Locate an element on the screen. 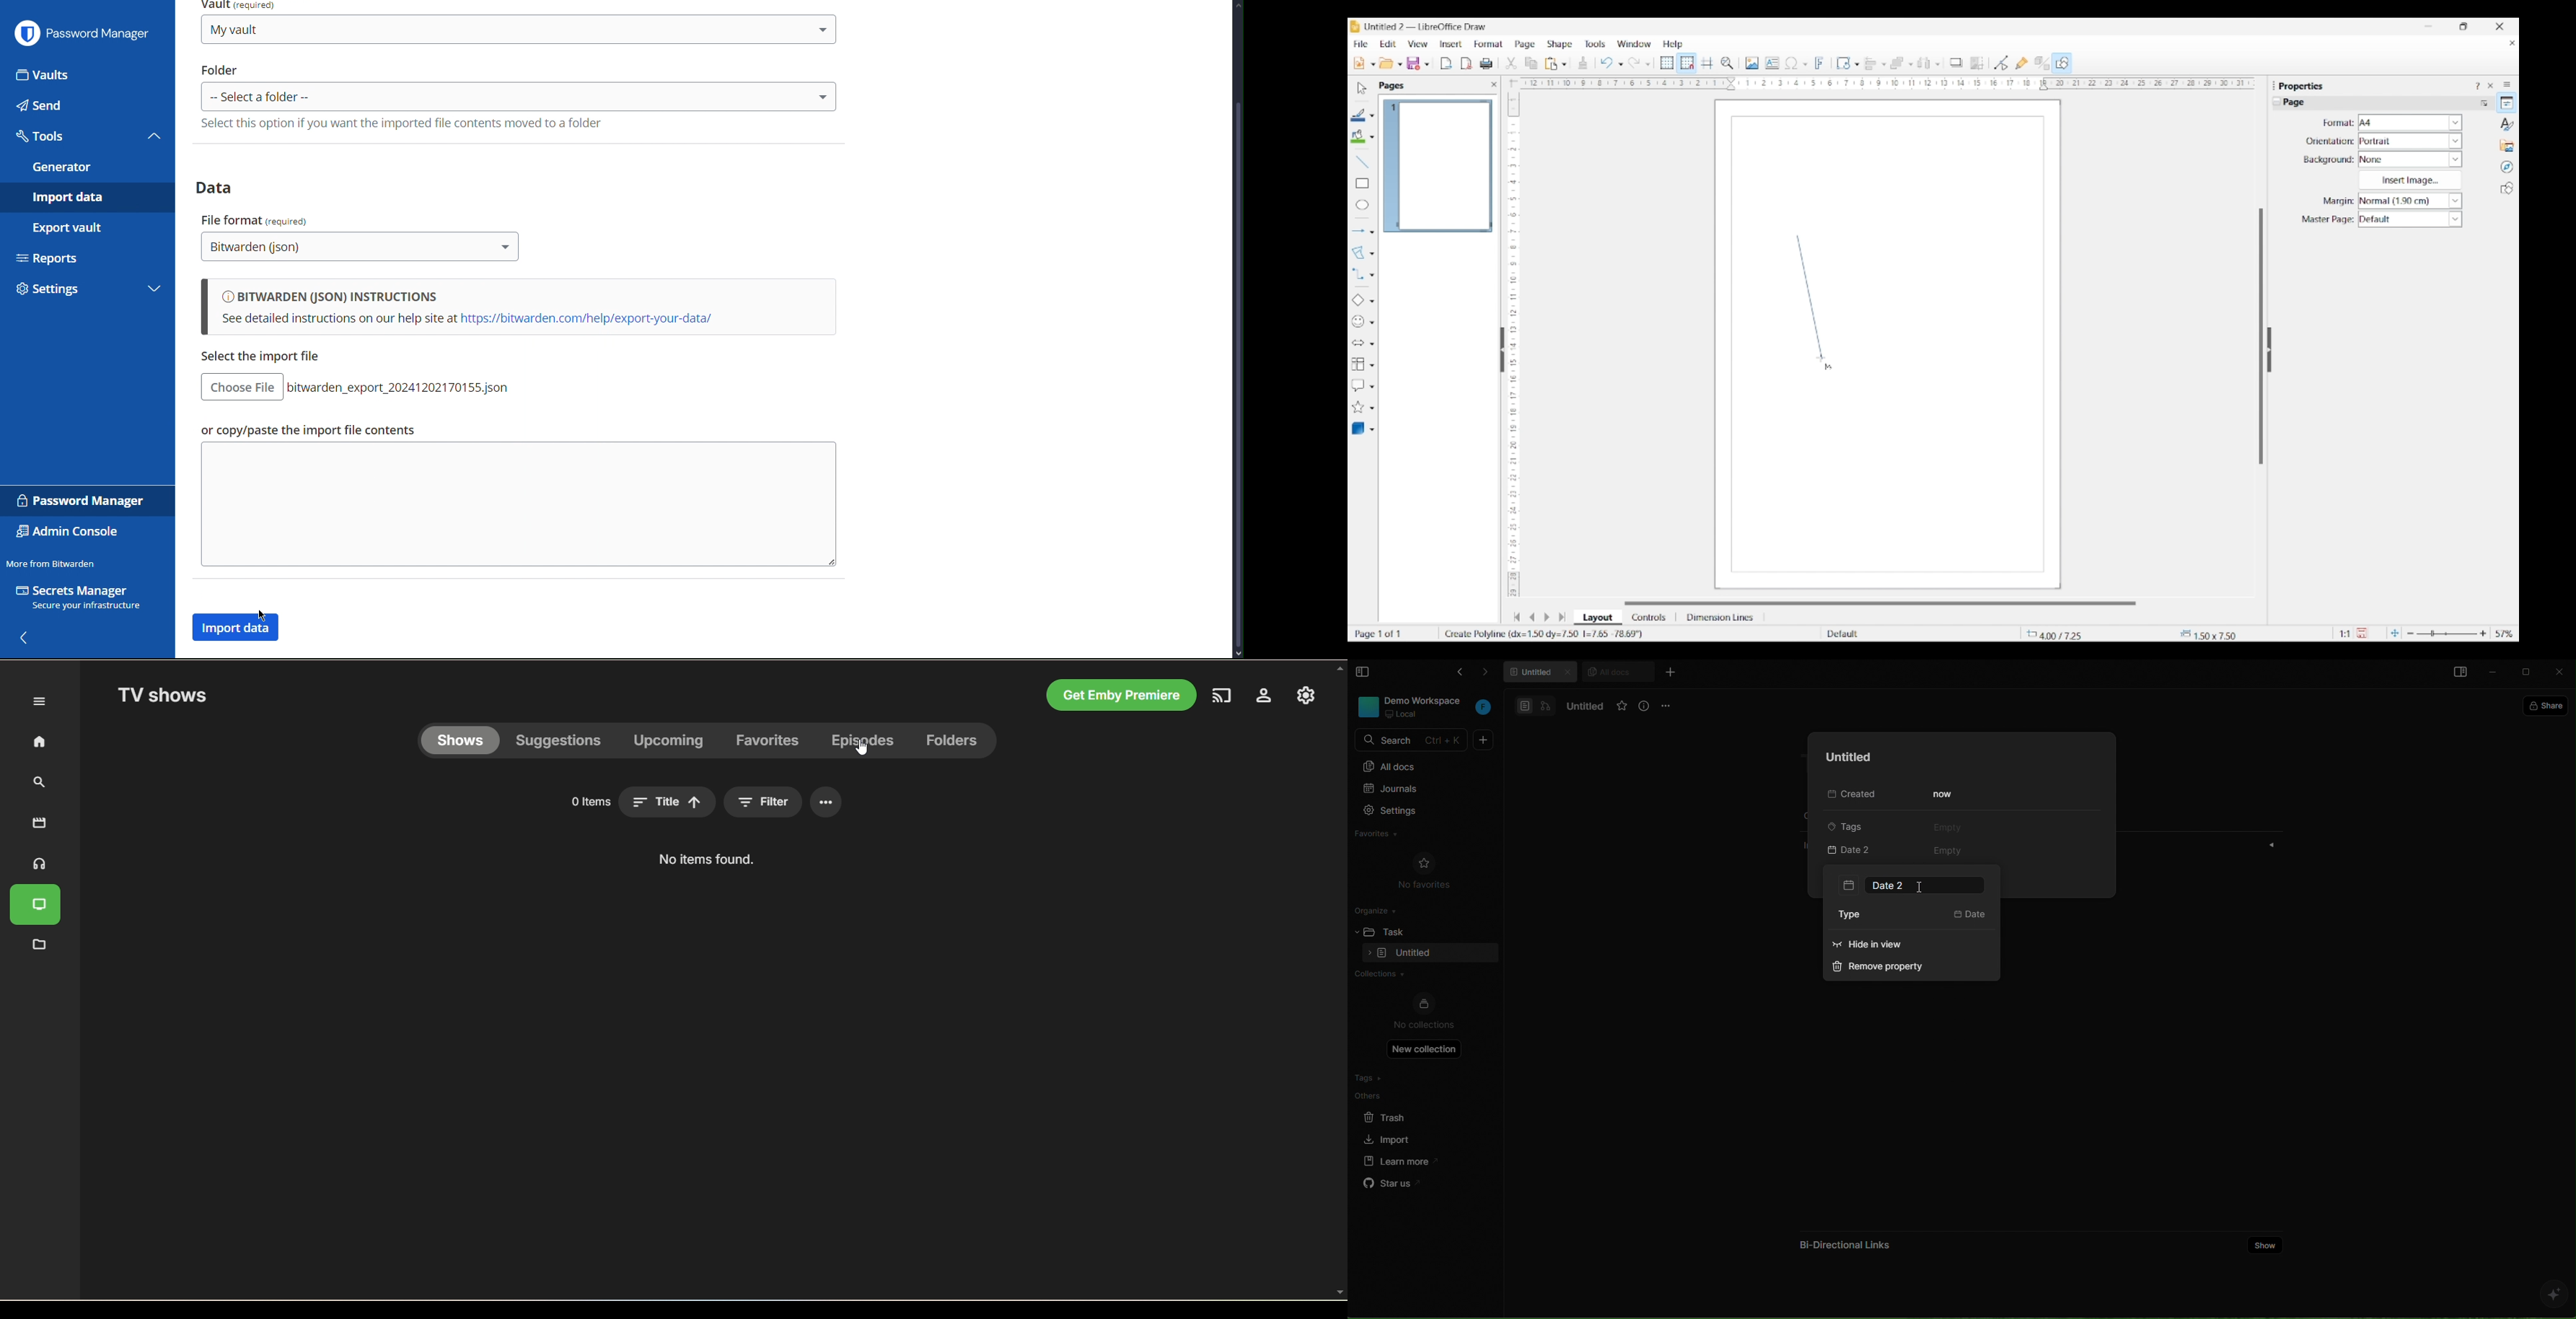 The height and width of the screenshot is (1344, 2576). Hide left sidebar is located at coordinates (1503, 350).